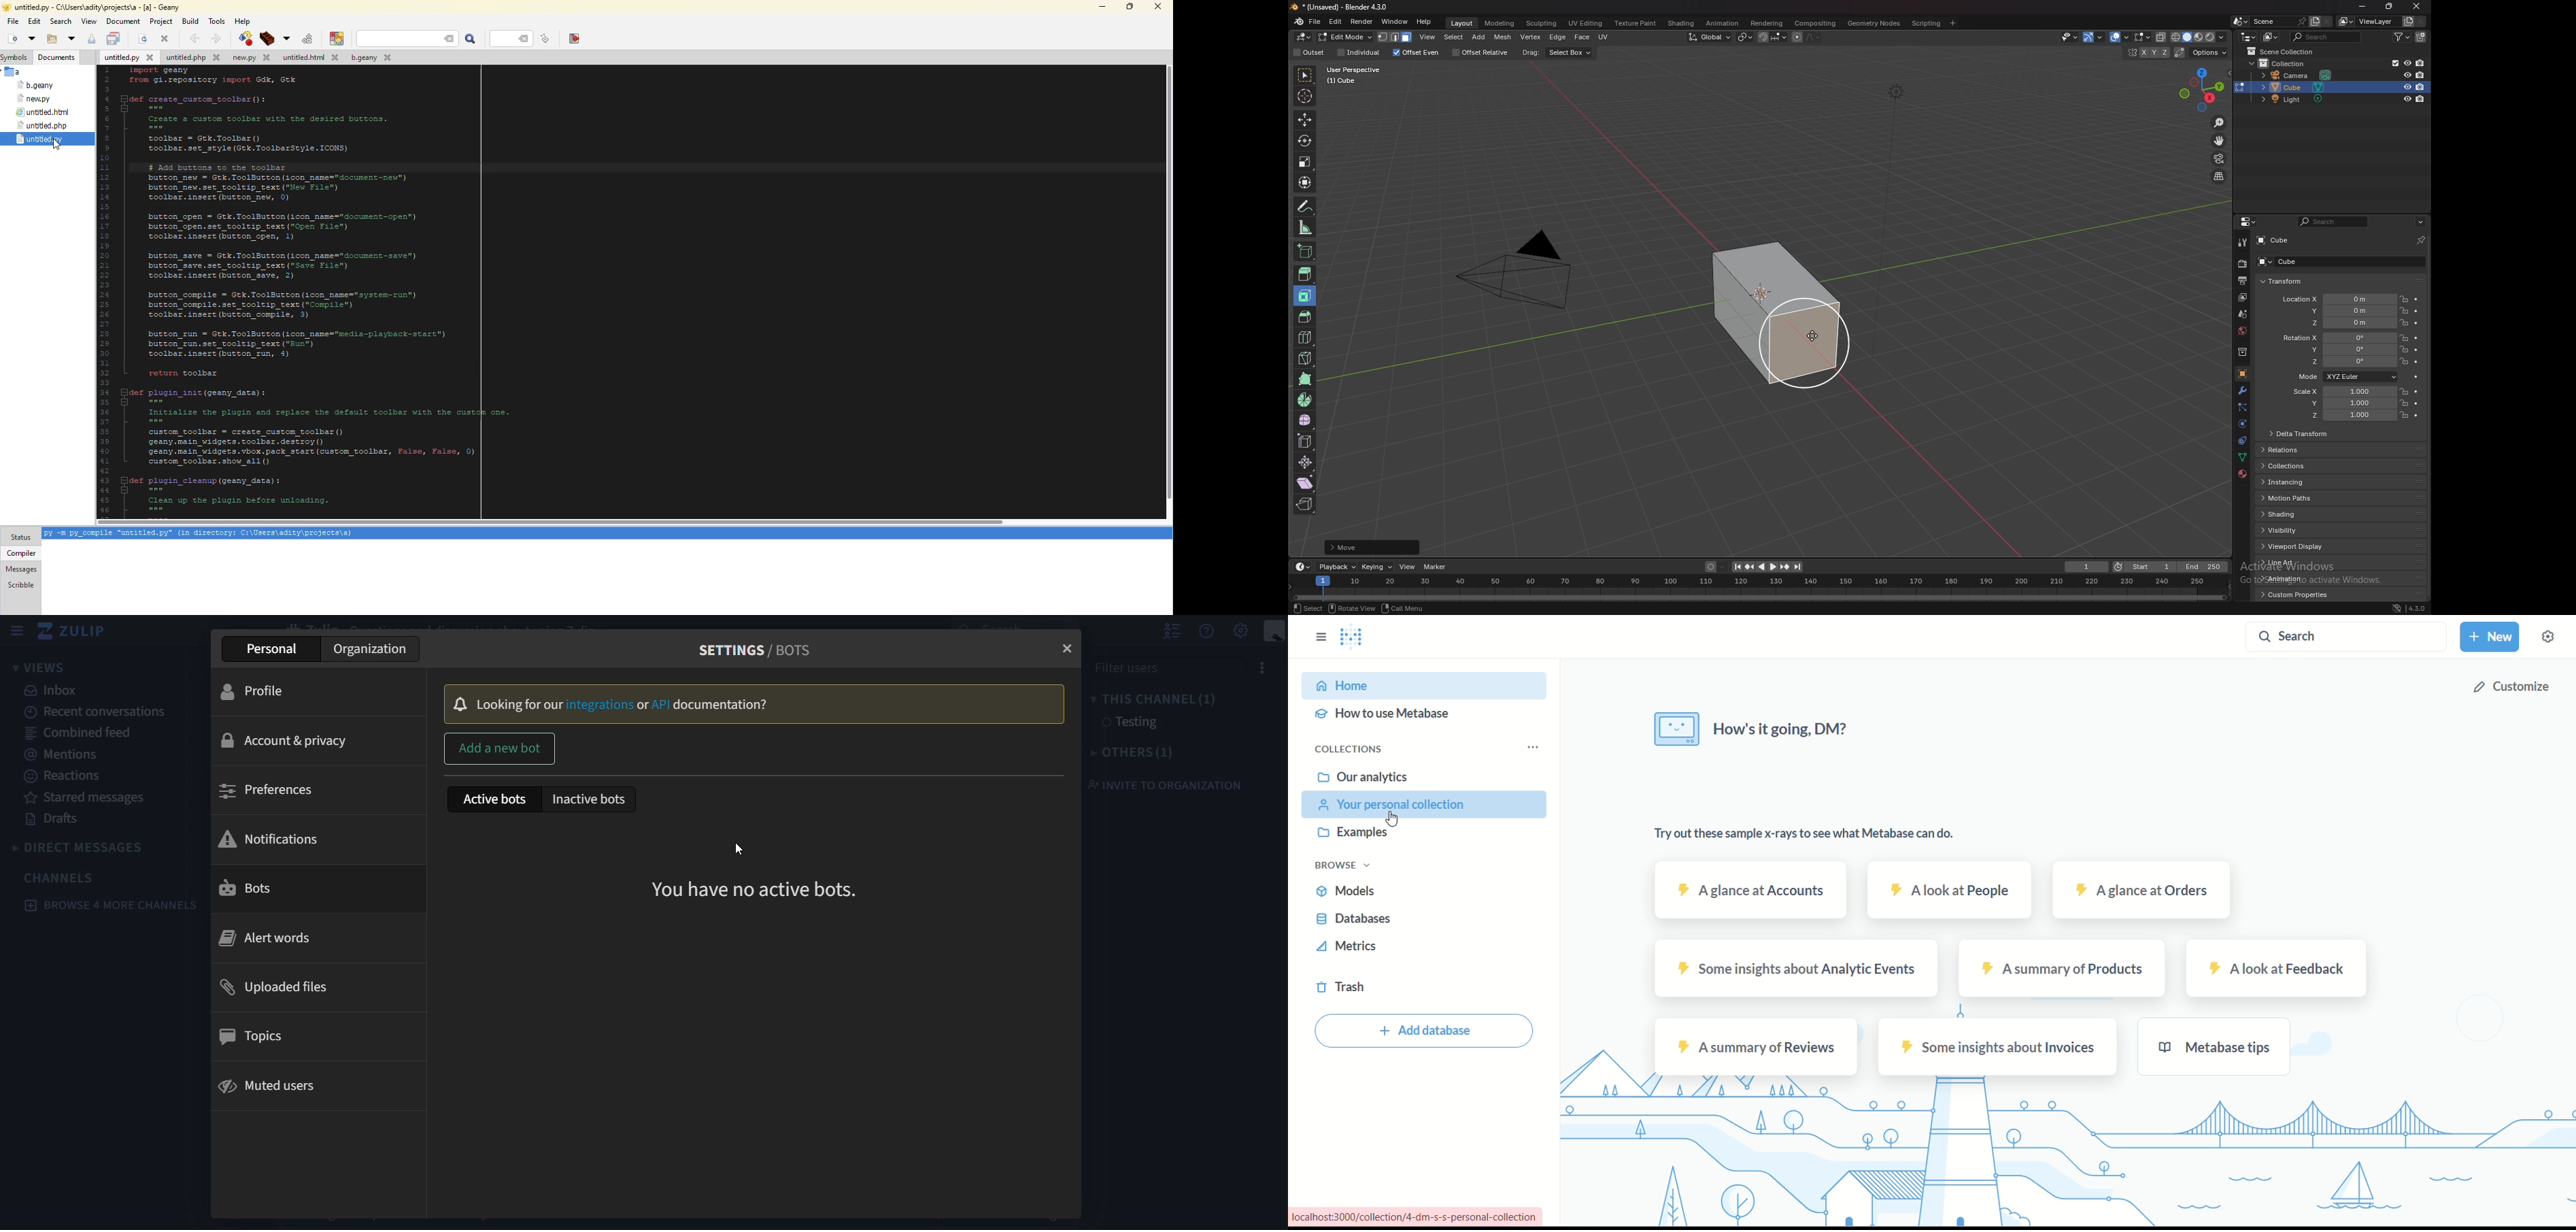 Image resolution: width=2576 pixels, height=1232 pixels. What do you see at coordinates (2401, 37) in the screenshot?
I see `filter` at bounding box center [2401, 37].